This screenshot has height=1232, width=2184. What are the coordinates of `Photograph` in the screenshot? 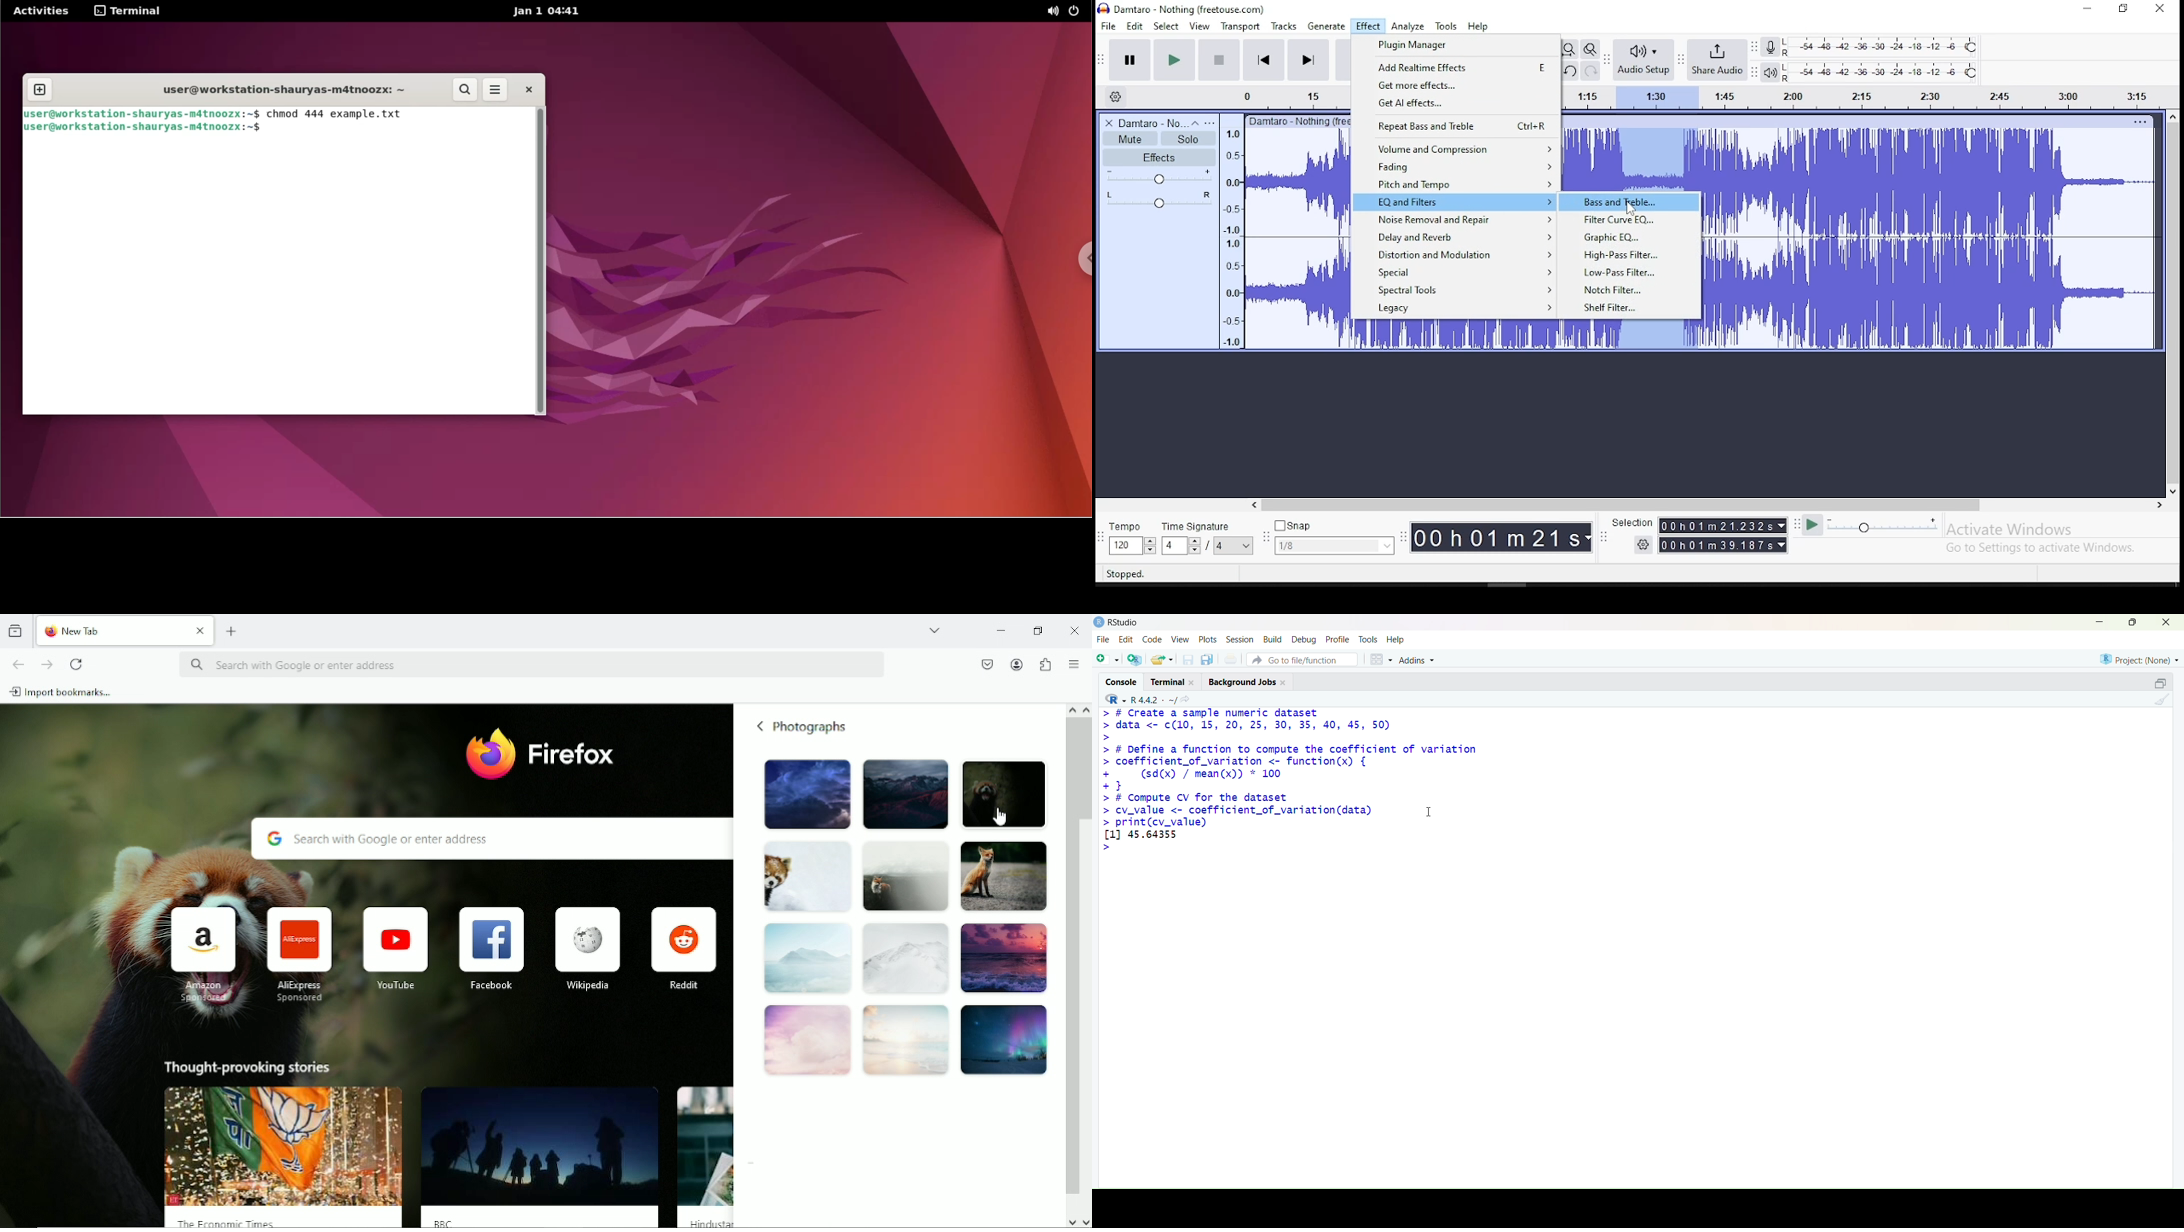 It's located at (903, 876).